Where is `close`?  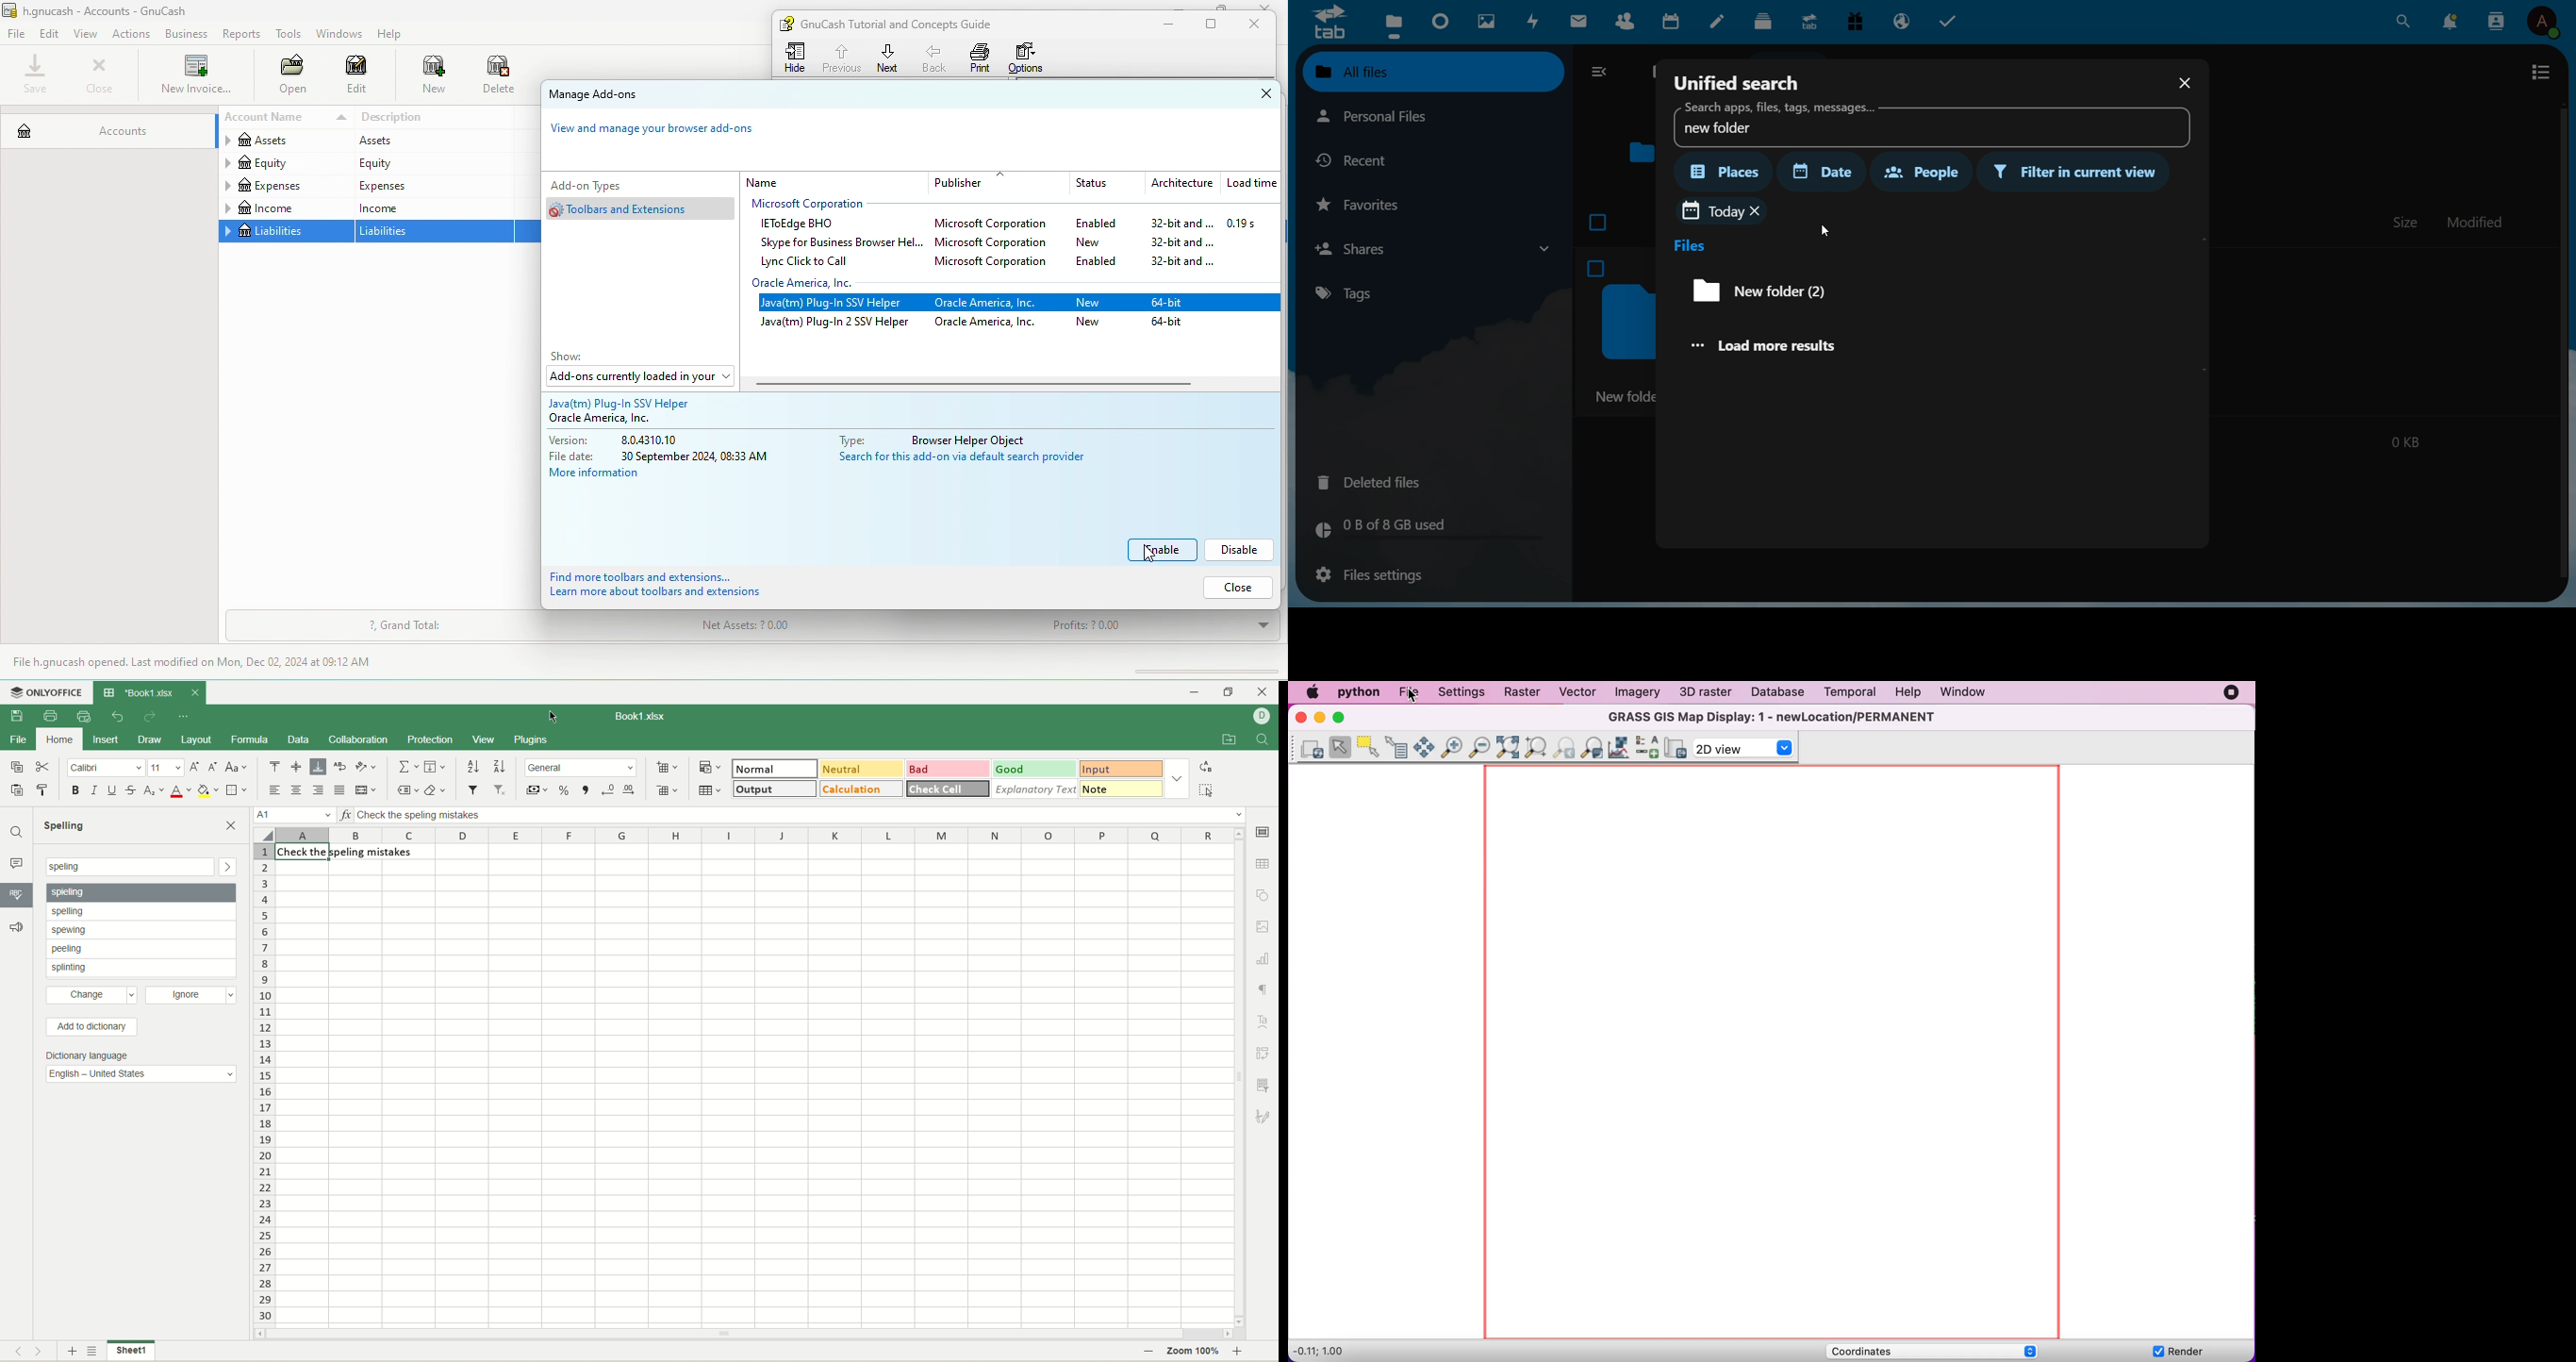
close is located at coordinates (1249, 94).